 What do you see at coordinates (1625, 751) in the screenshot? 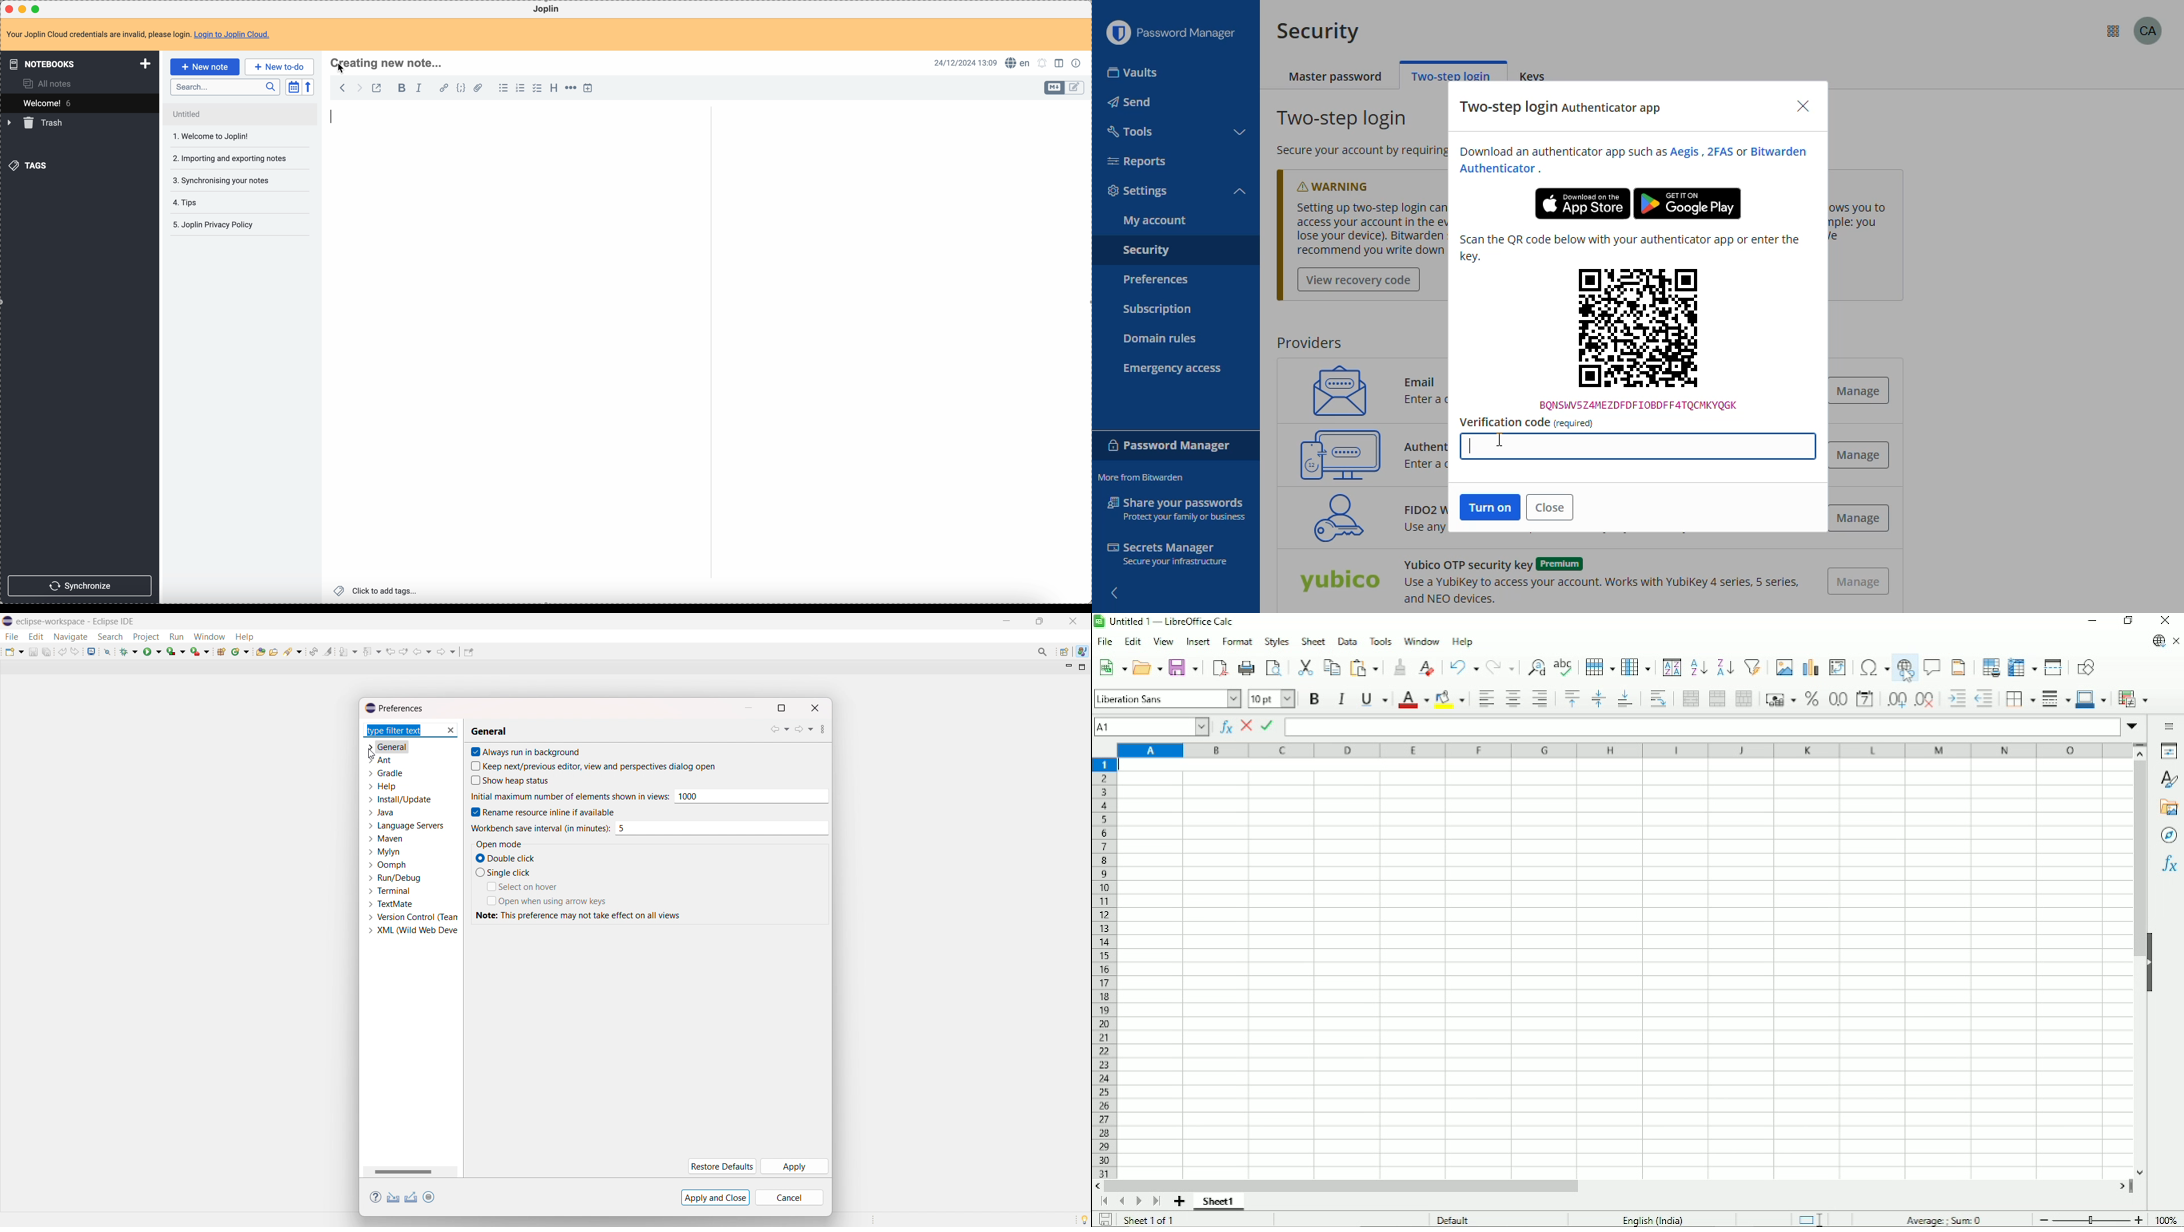
I see `Column headings` at bounding box center [1625, 751].